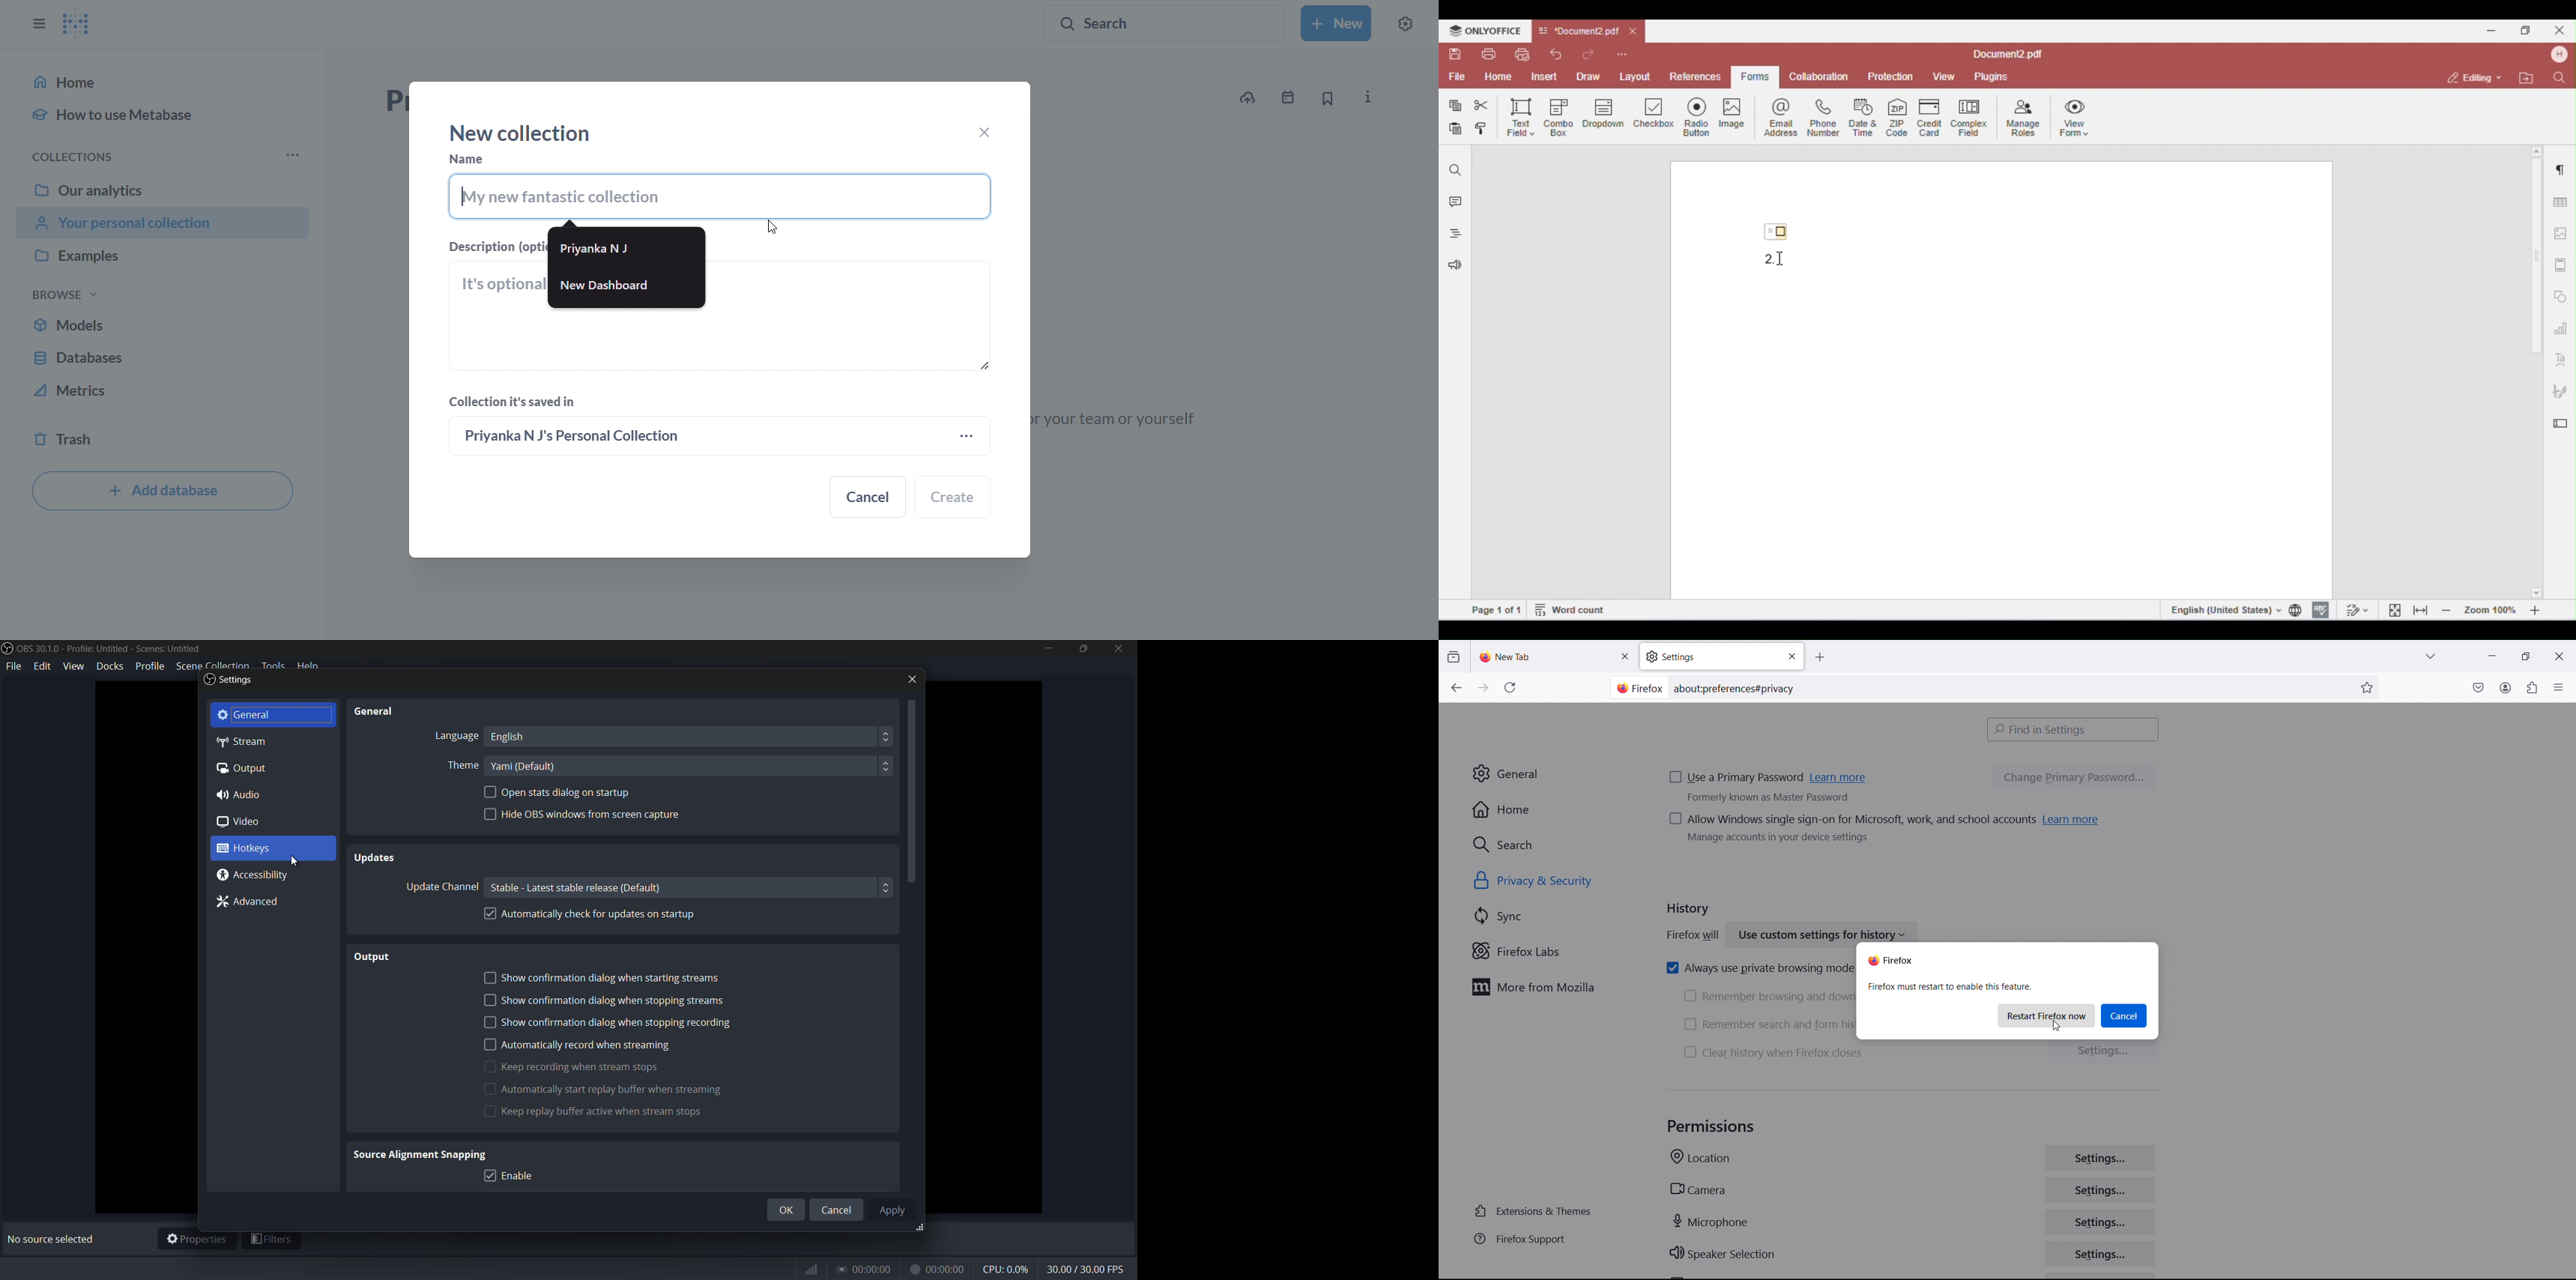 The image size is (2576, 1288). I want to click on name field, so click(719, 196).